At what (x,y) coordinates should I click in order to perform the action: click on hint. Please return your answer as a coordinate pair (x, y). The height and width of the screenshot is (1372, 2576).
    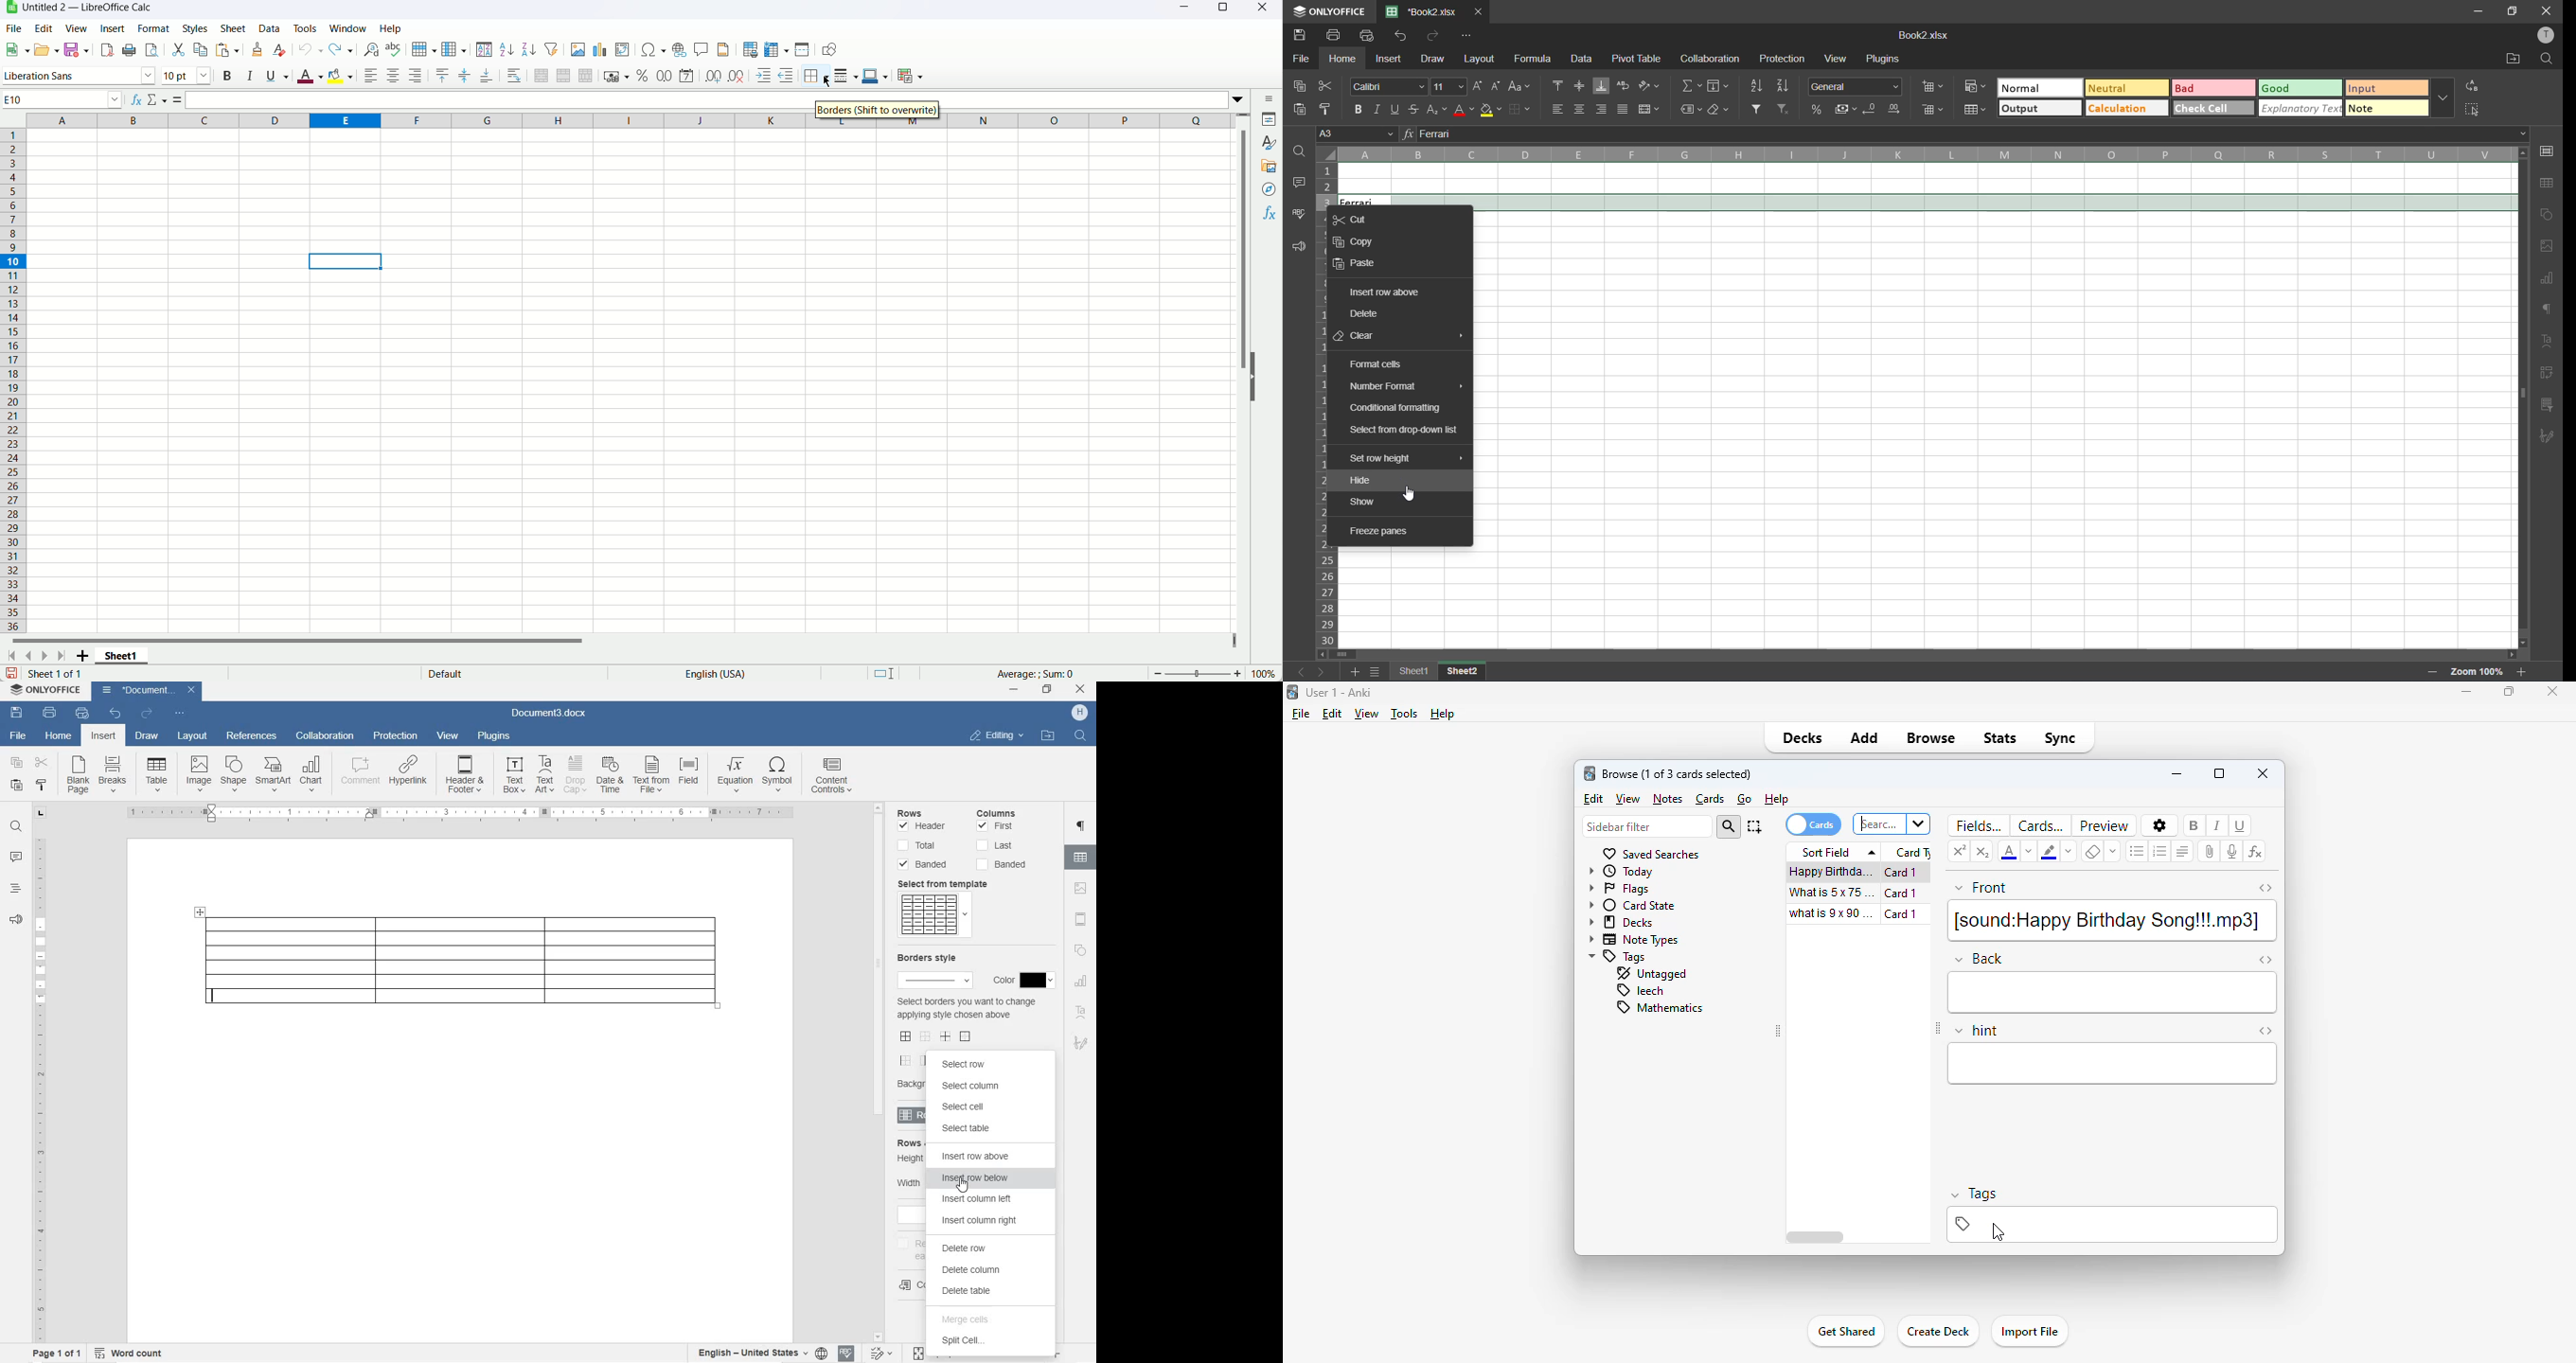
    Looking at the image, I should click on (1977, 1031).